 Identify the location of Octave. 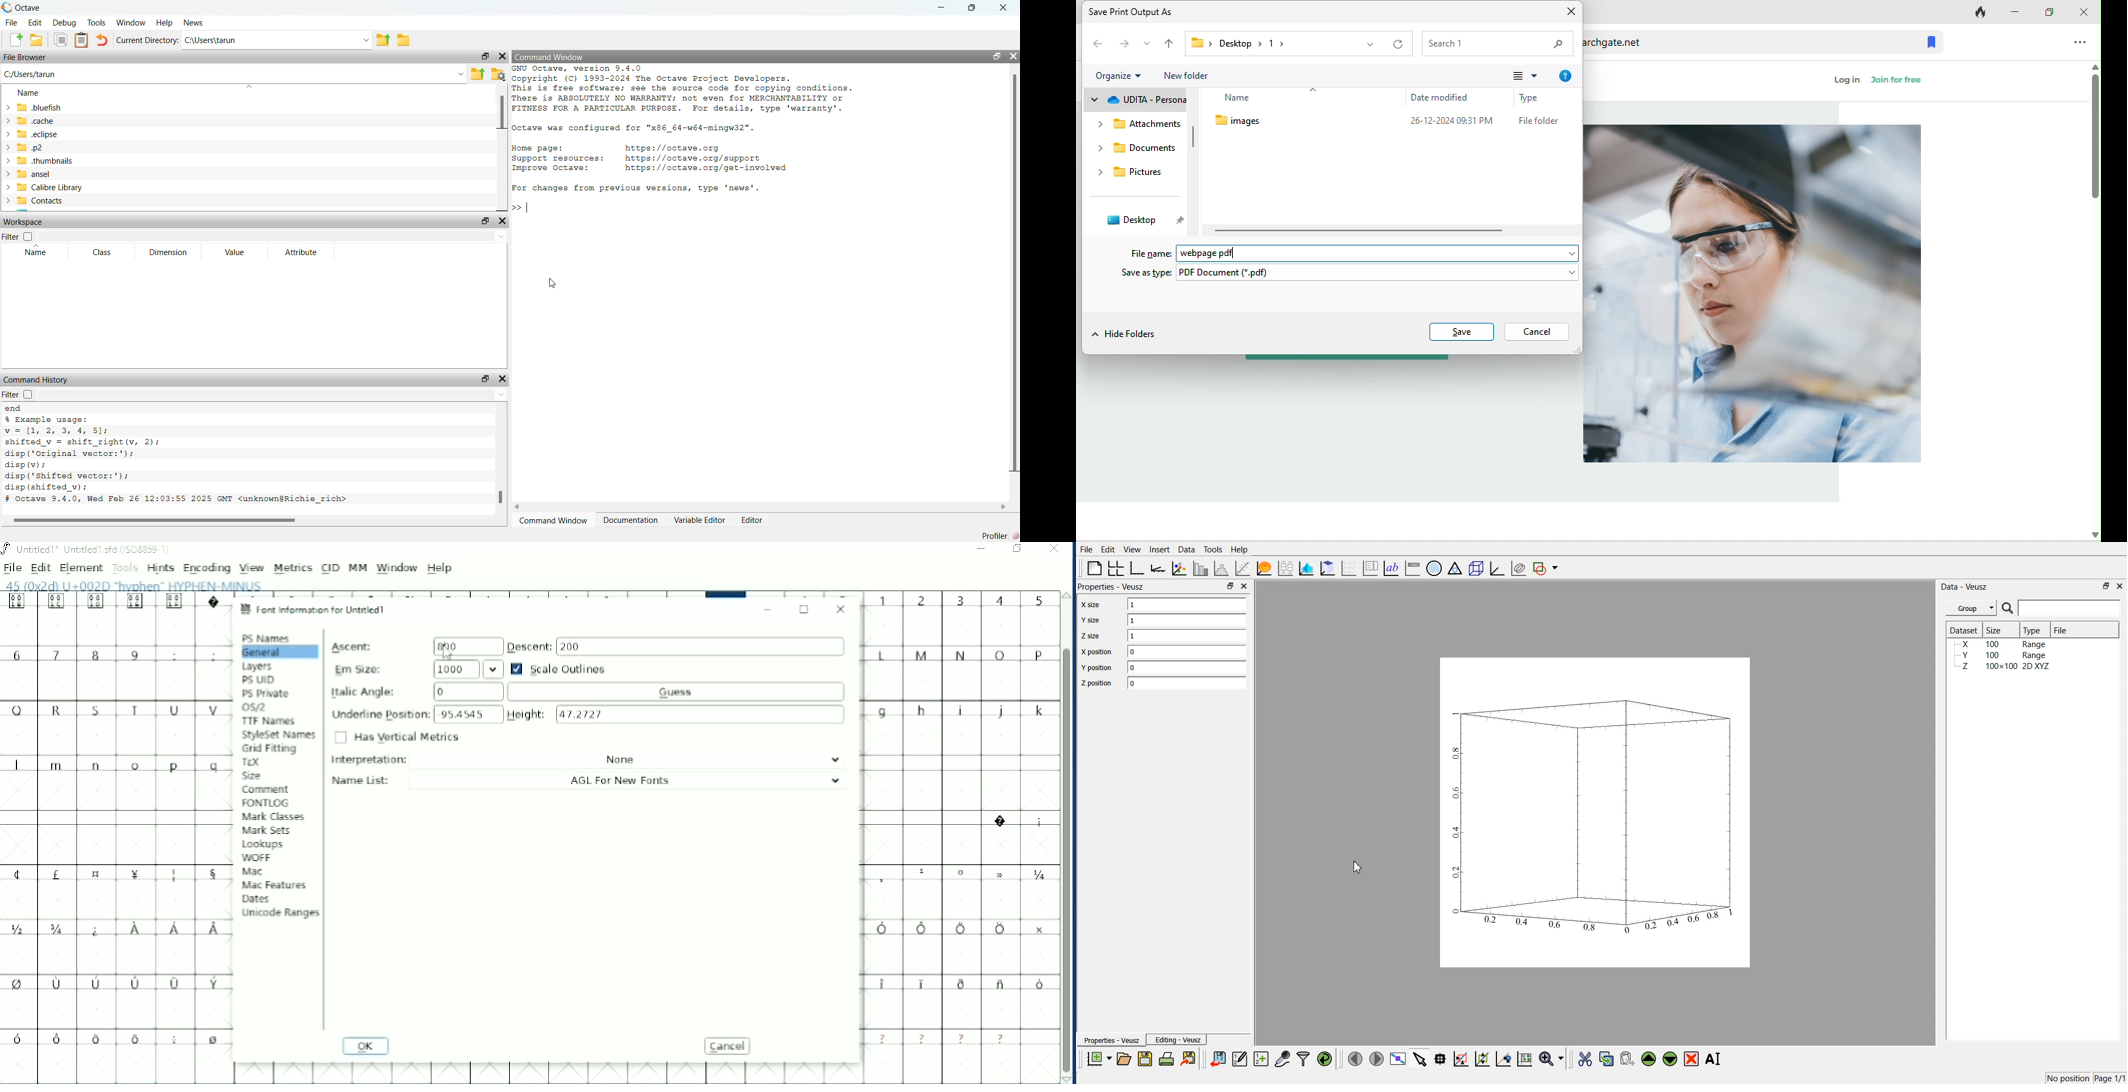
(45, 6).